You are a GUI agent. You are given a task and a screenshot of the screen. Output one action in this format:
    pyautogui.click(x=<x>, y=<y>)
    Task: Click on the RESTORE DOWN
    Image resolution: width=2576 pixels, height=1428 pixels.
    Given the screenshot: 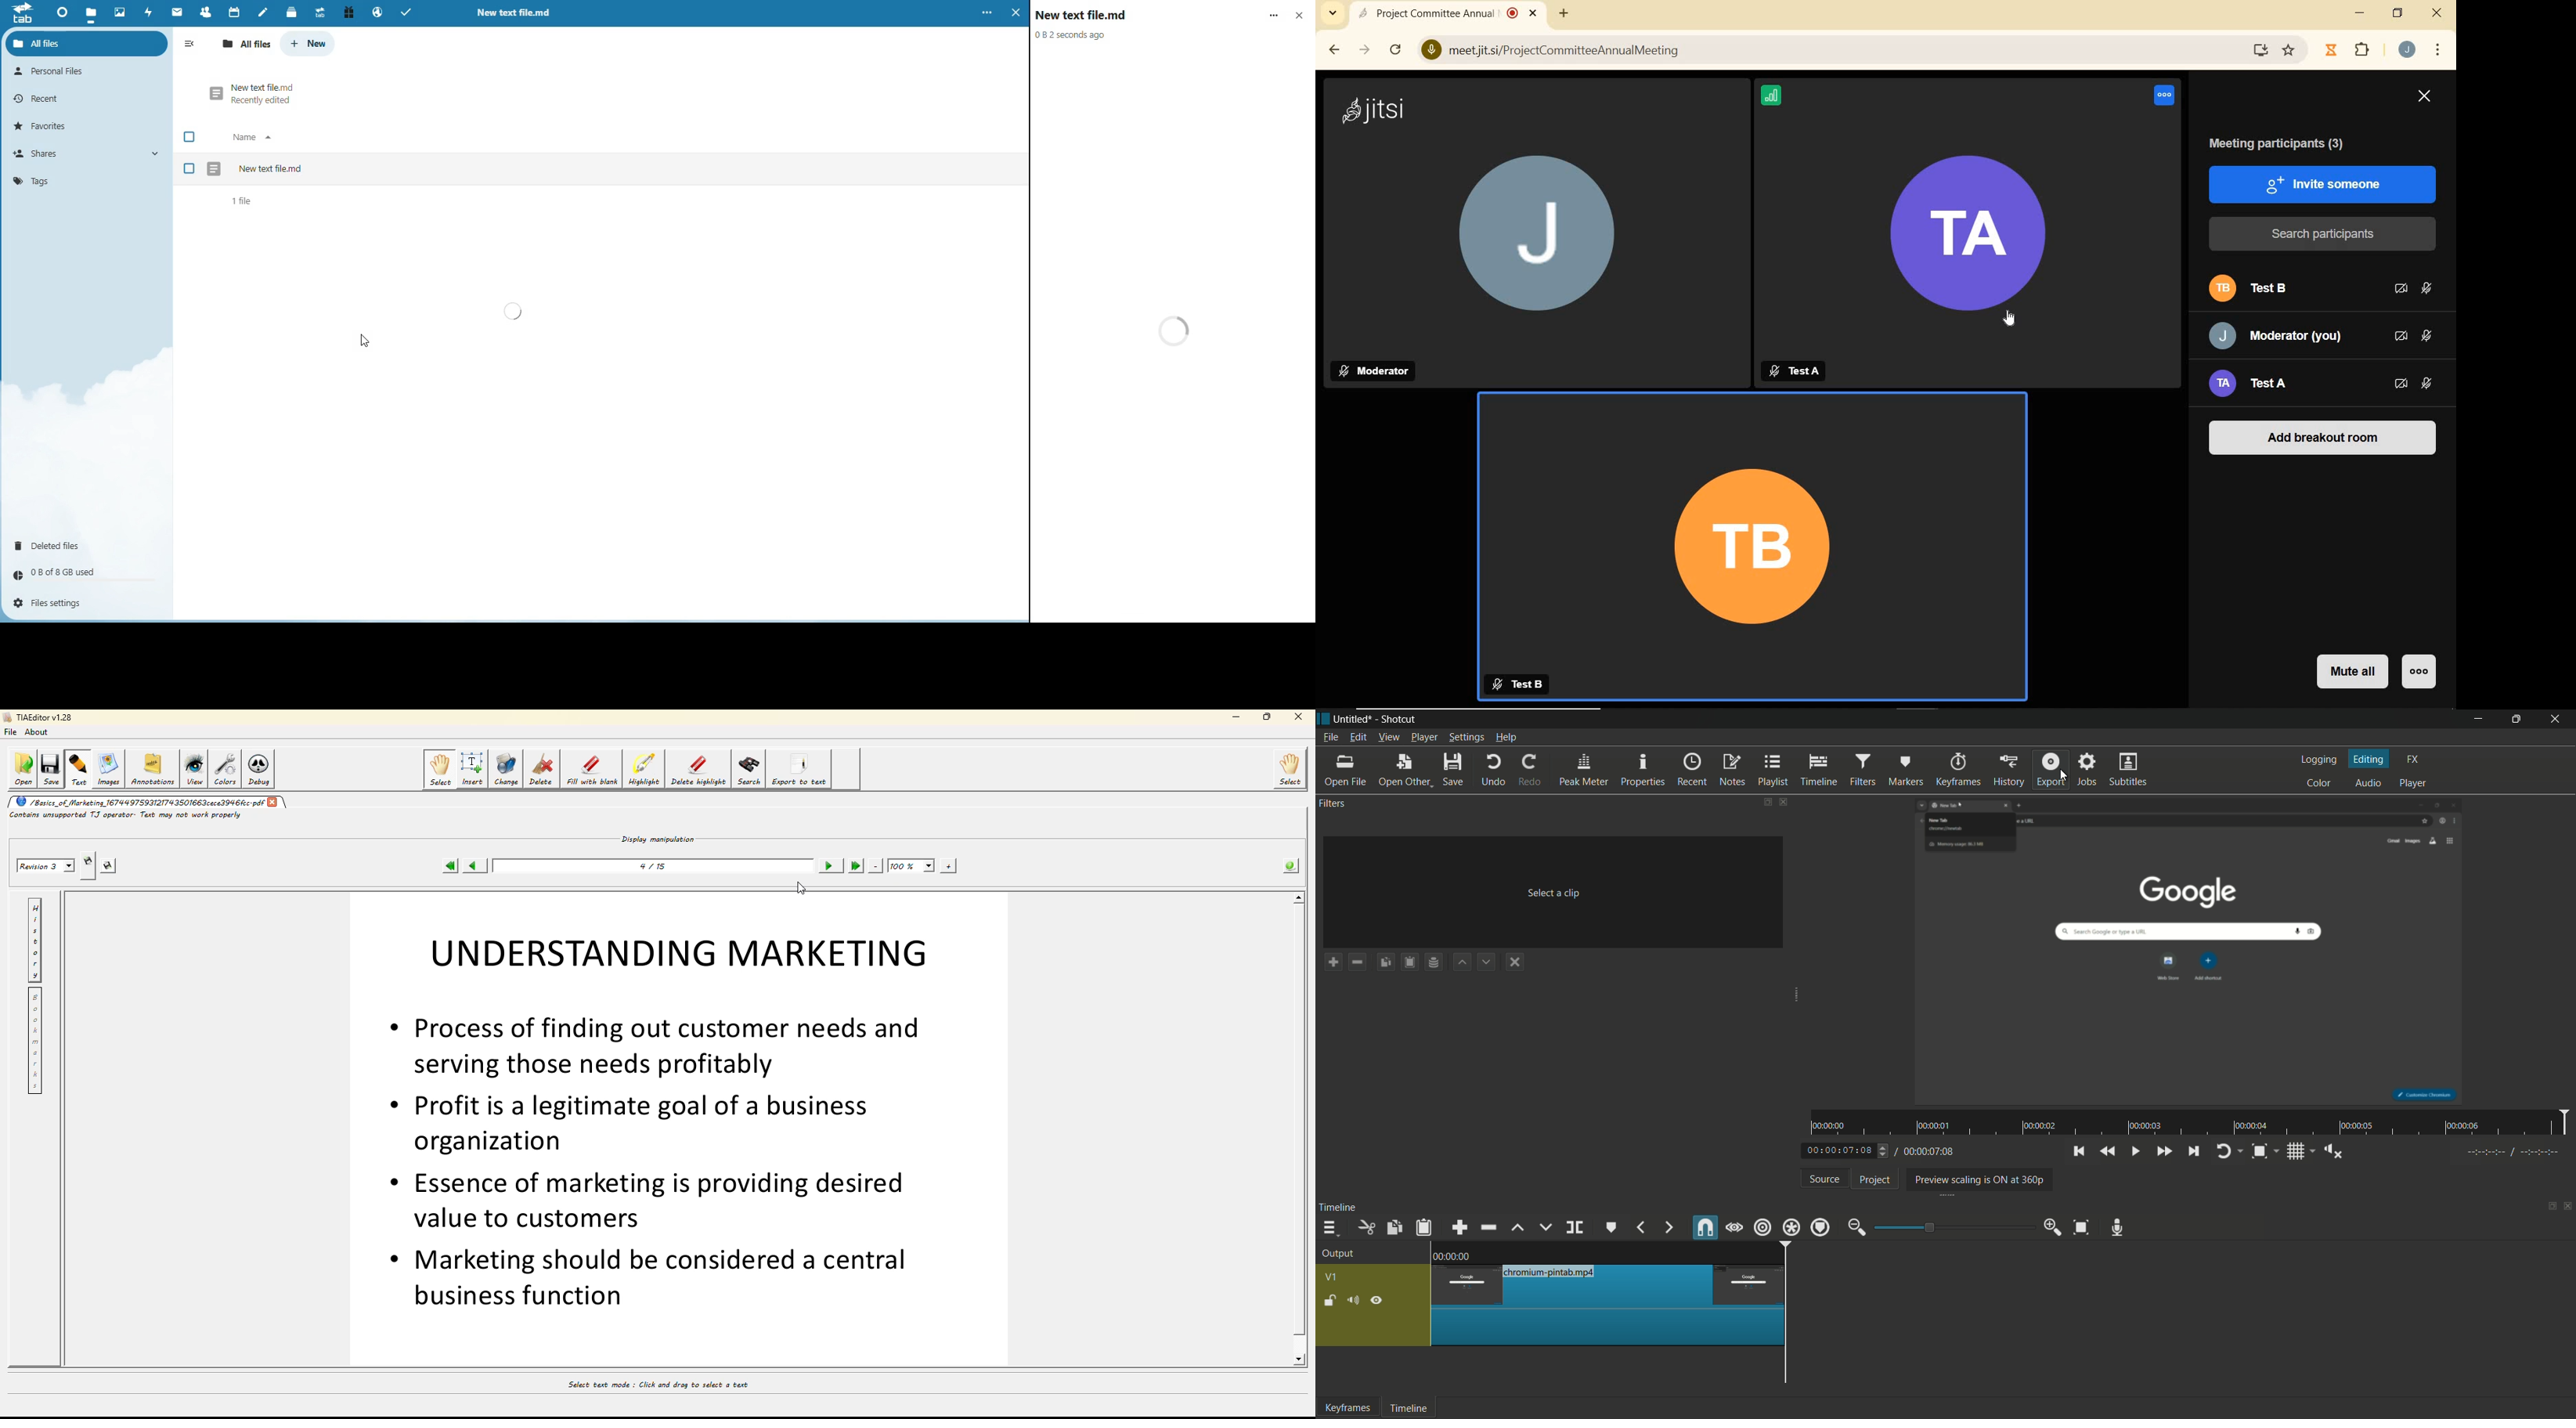 What is the action you would take?
    pyautogui.click(x=2398, y=14)
    